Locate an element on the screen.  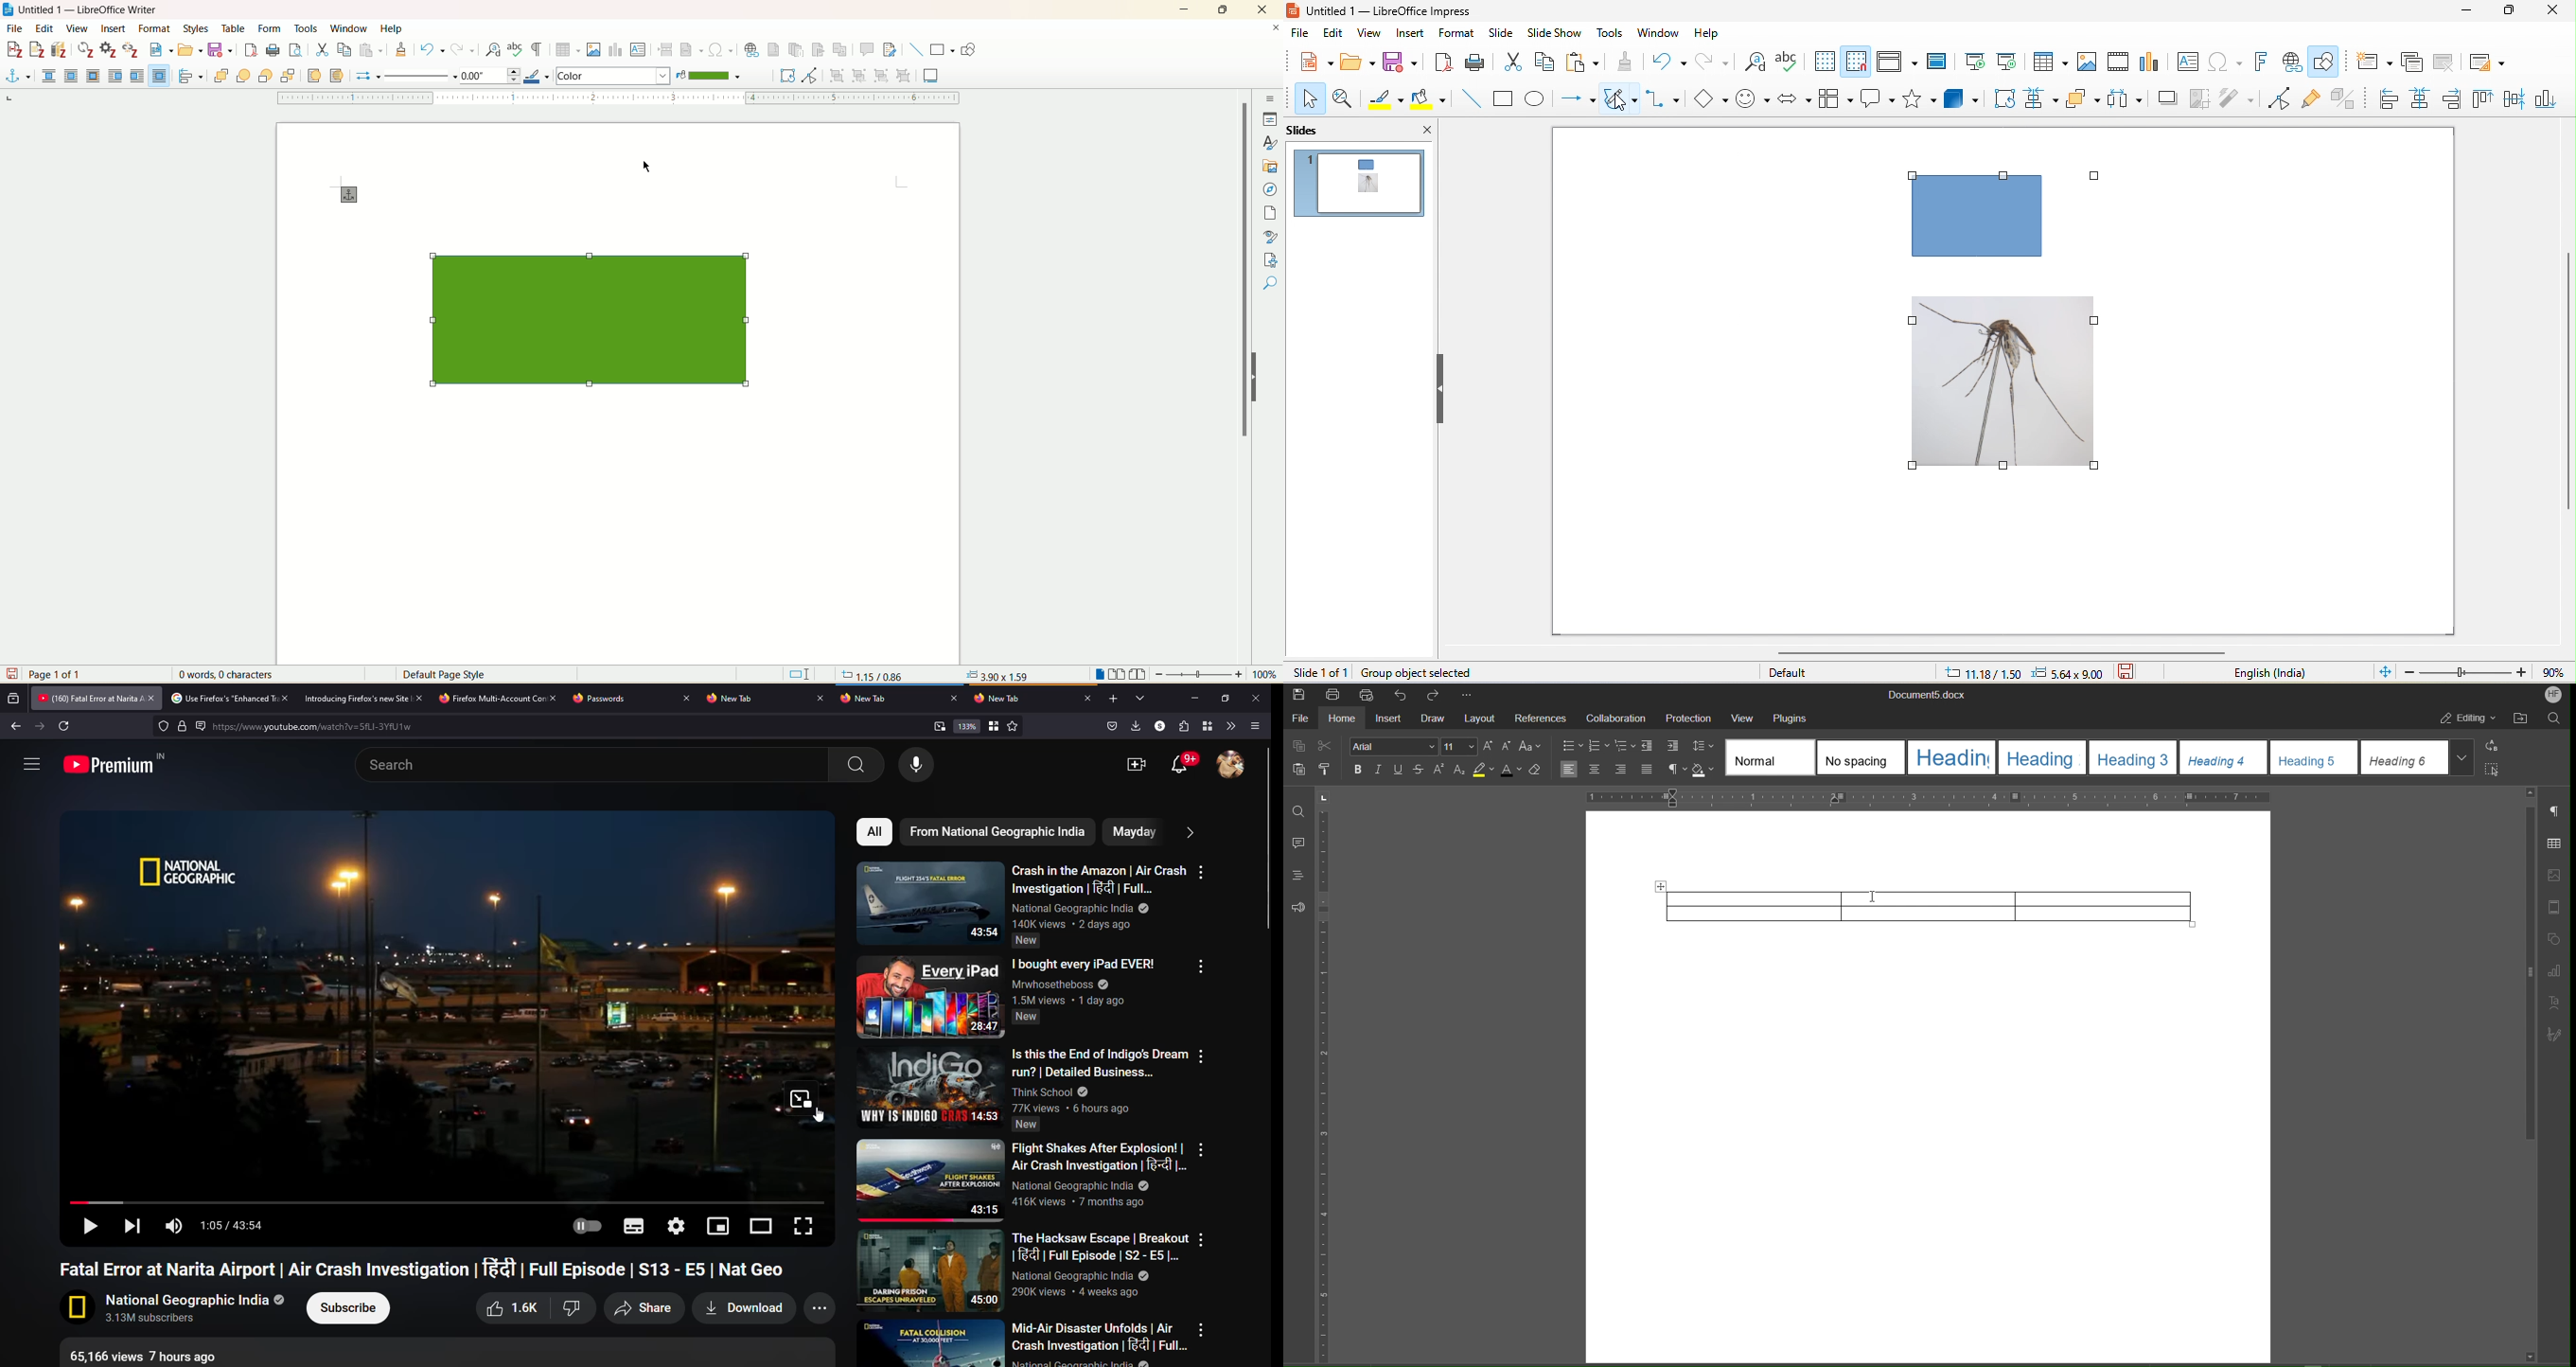
Introducing Firefox tab is located at coordinates (354, 698).